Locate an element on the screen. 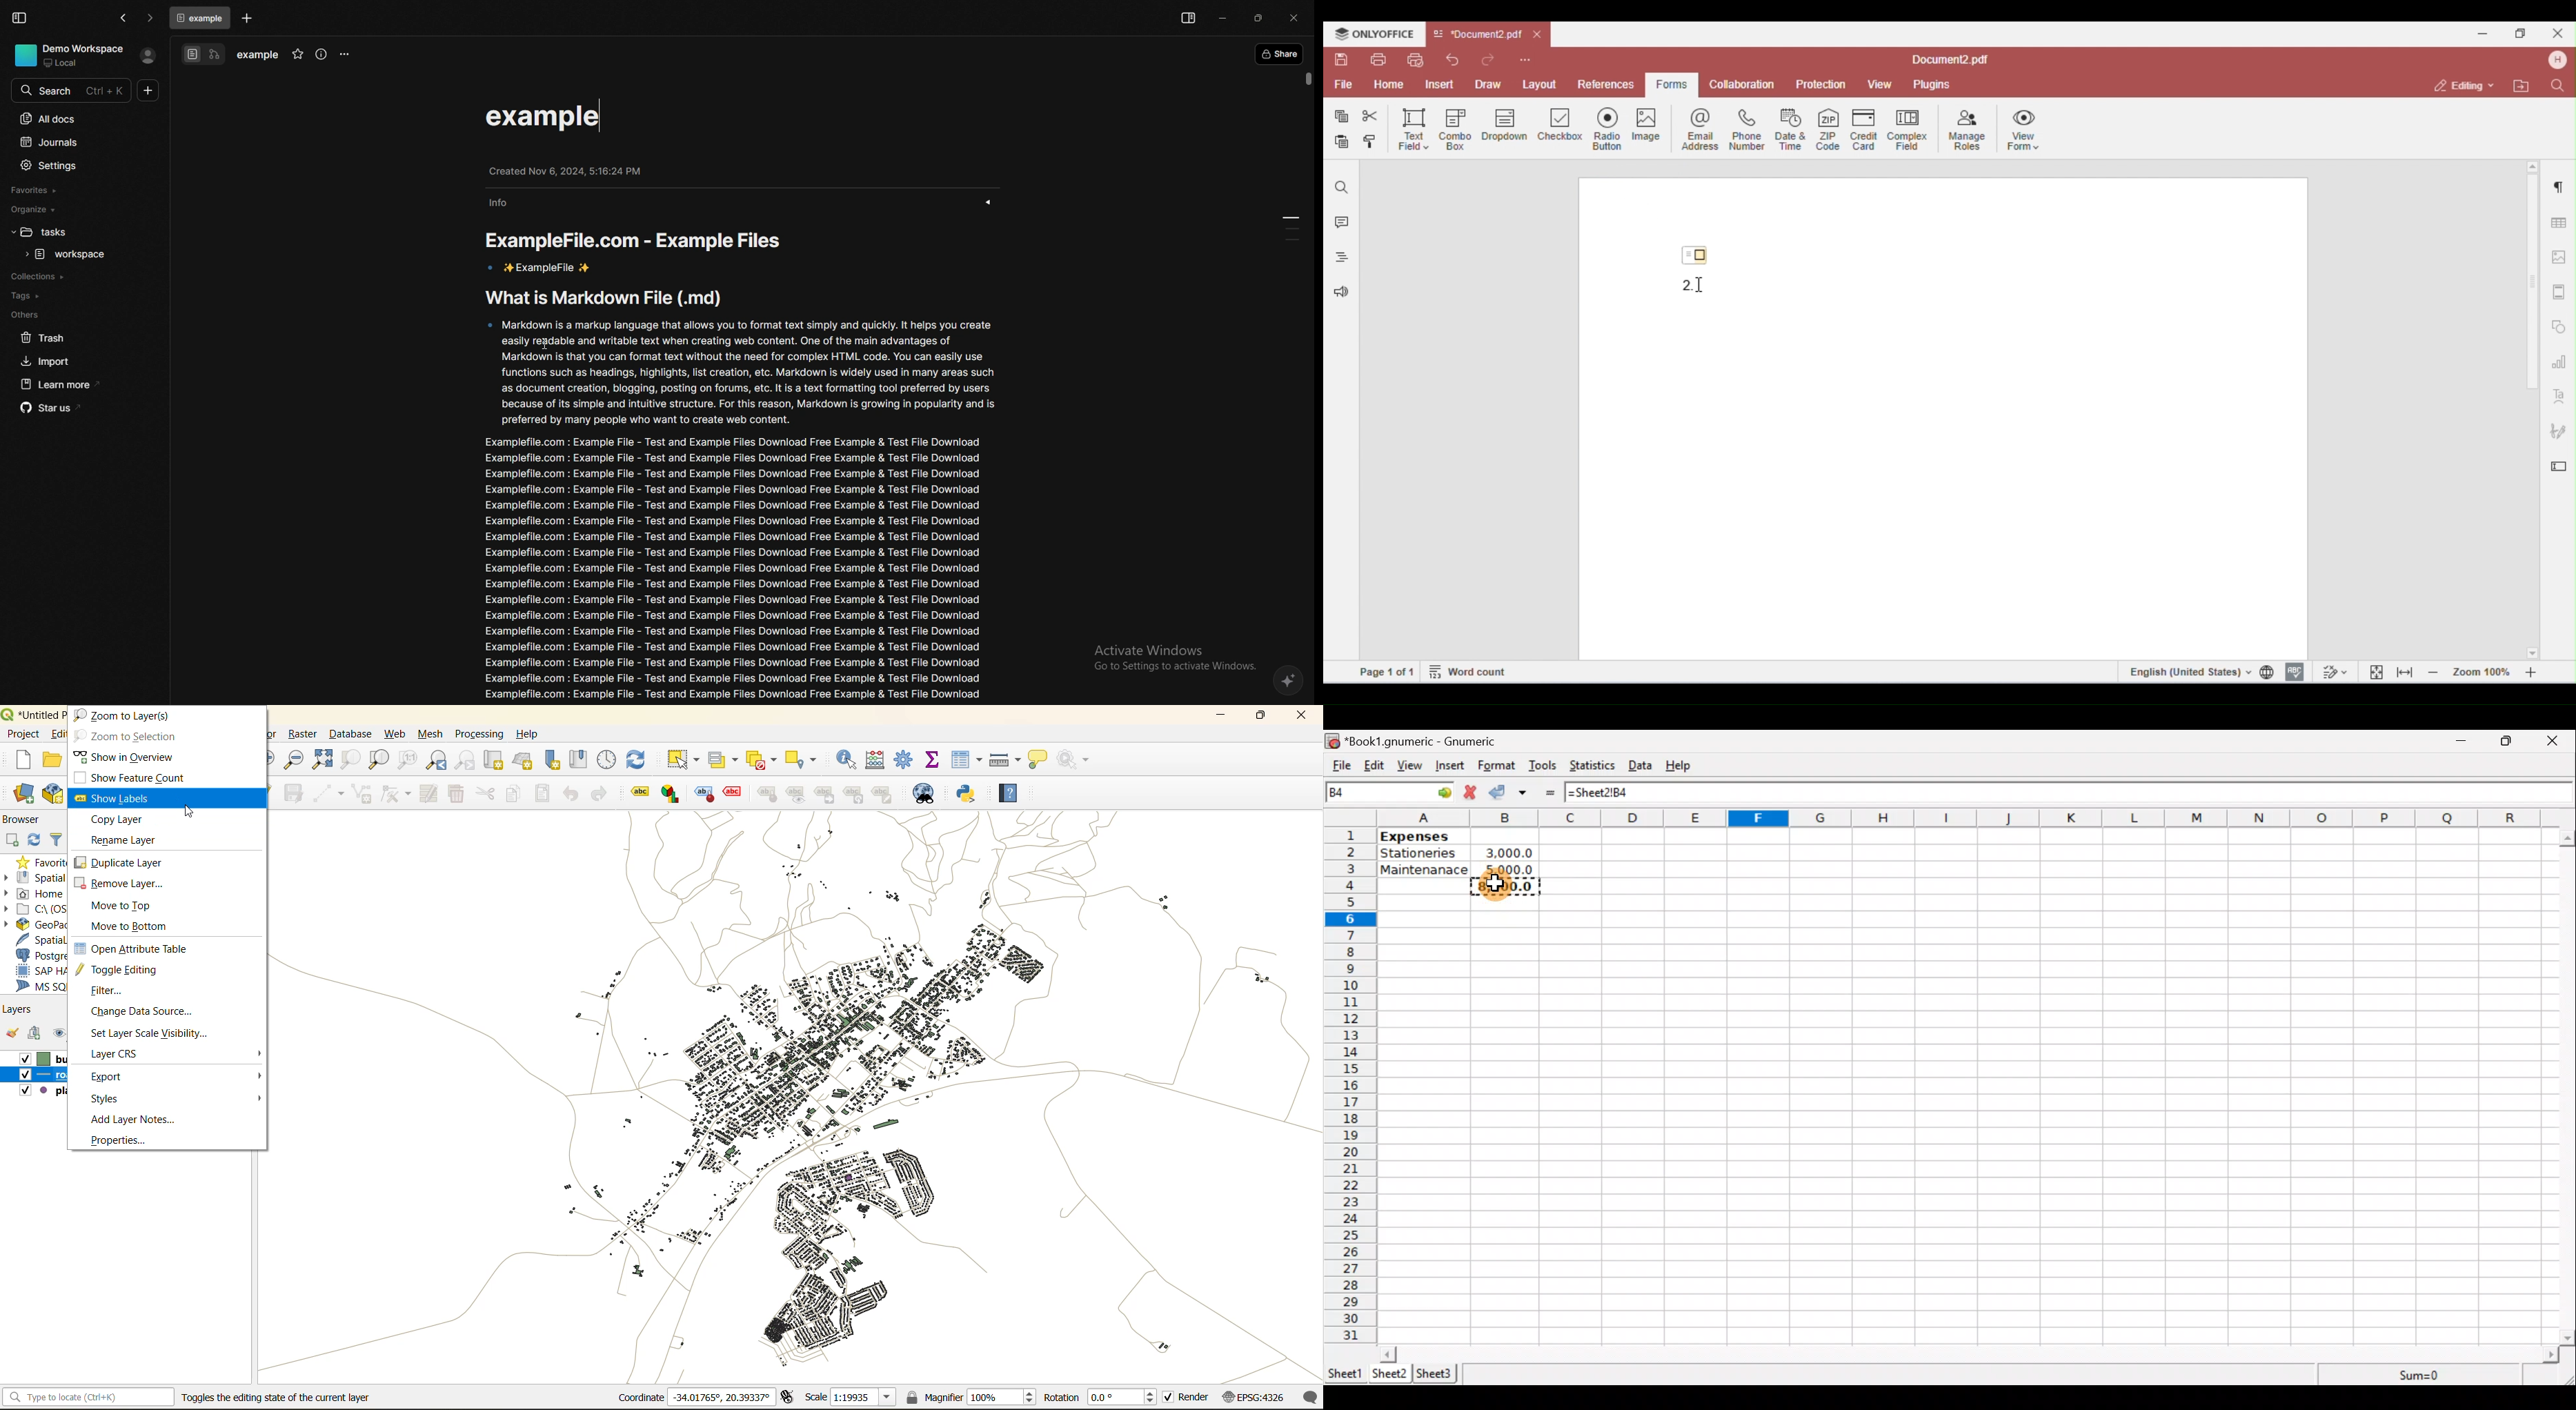  paste is located at coordinates (542, 795).